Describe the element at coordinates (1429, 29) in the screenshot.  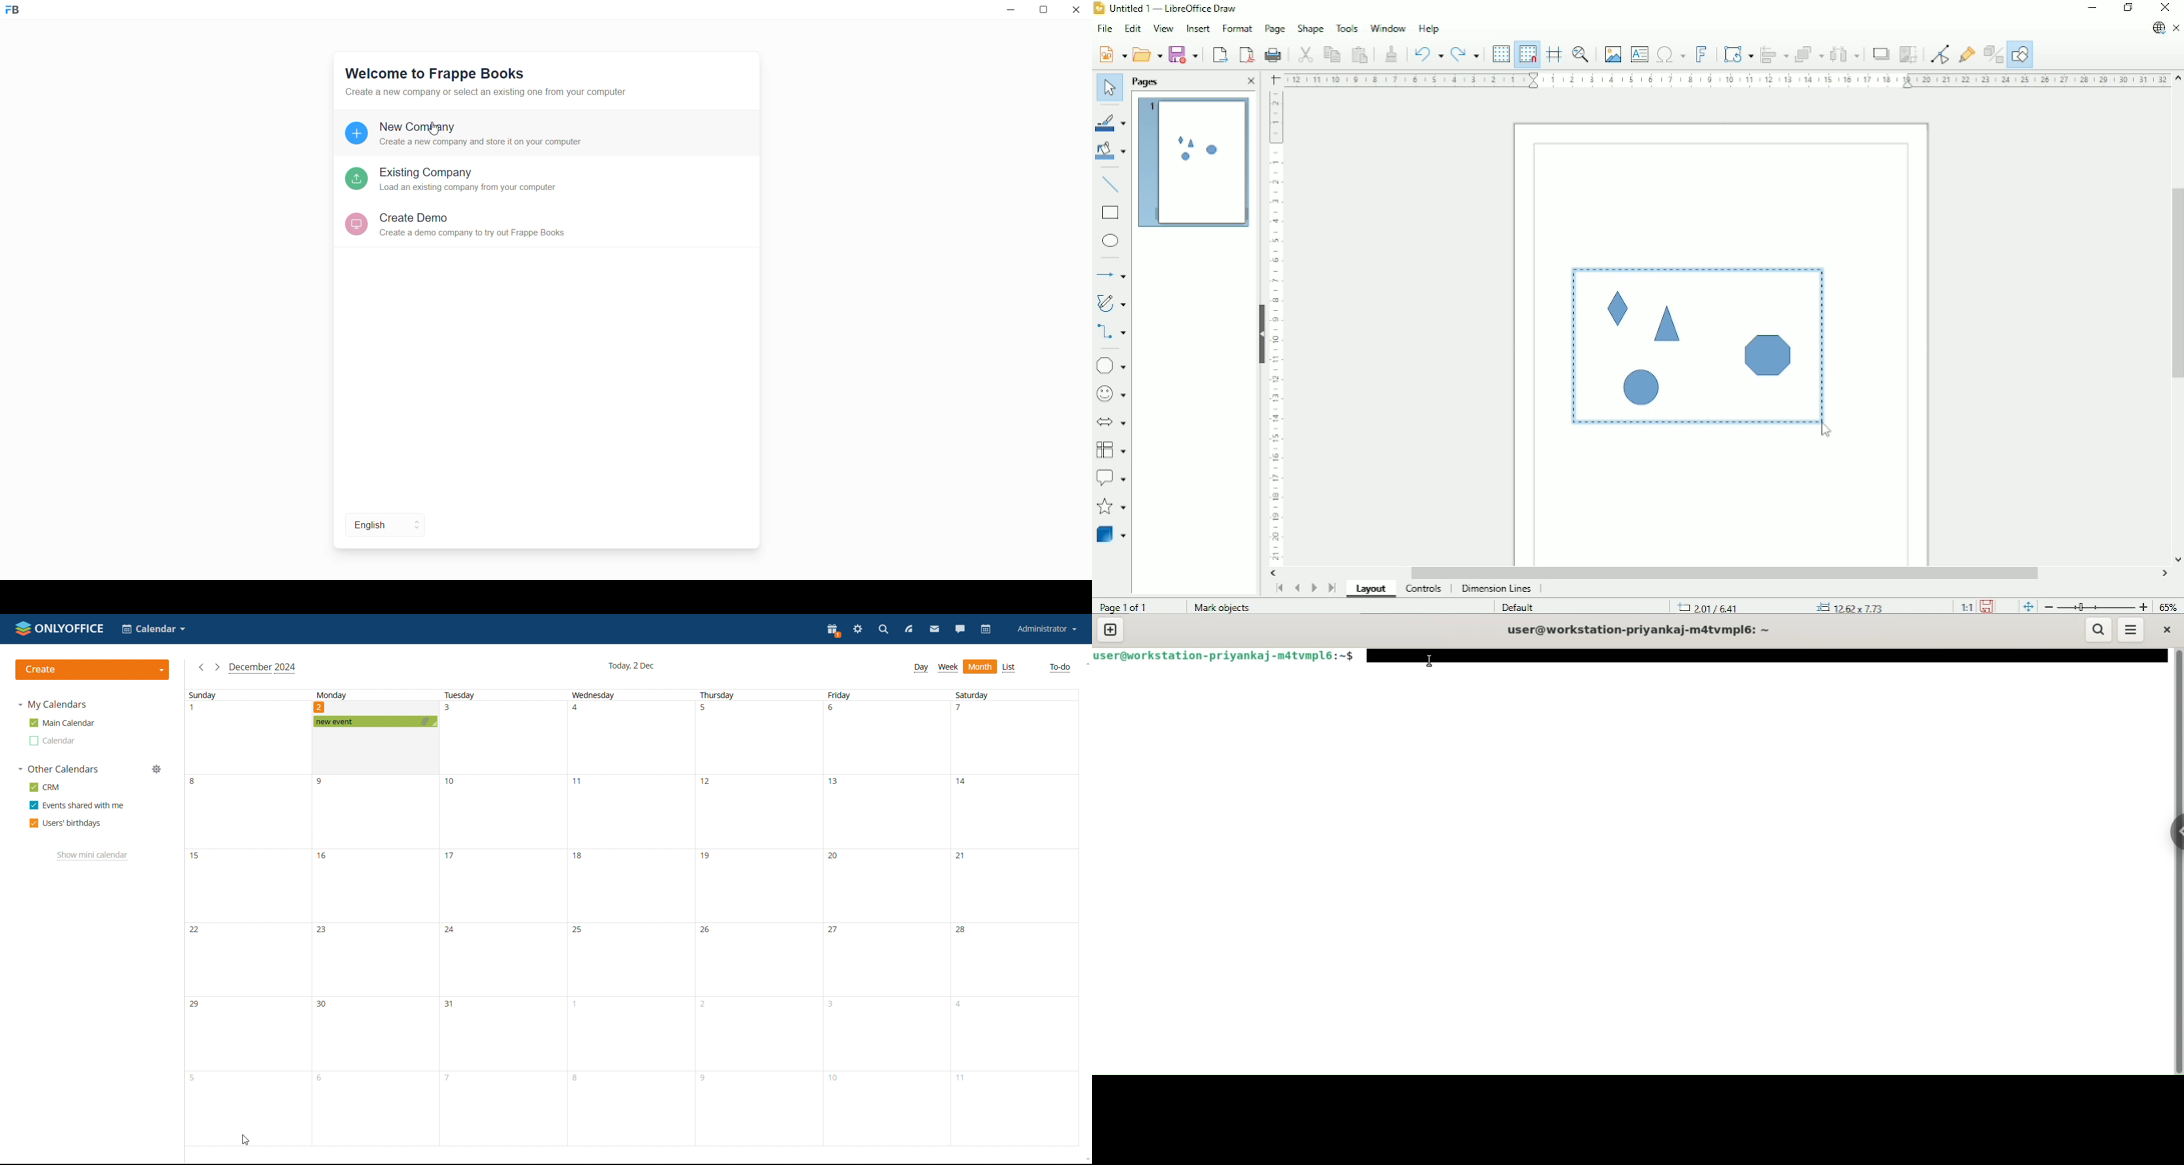
I see `Help` at that location.